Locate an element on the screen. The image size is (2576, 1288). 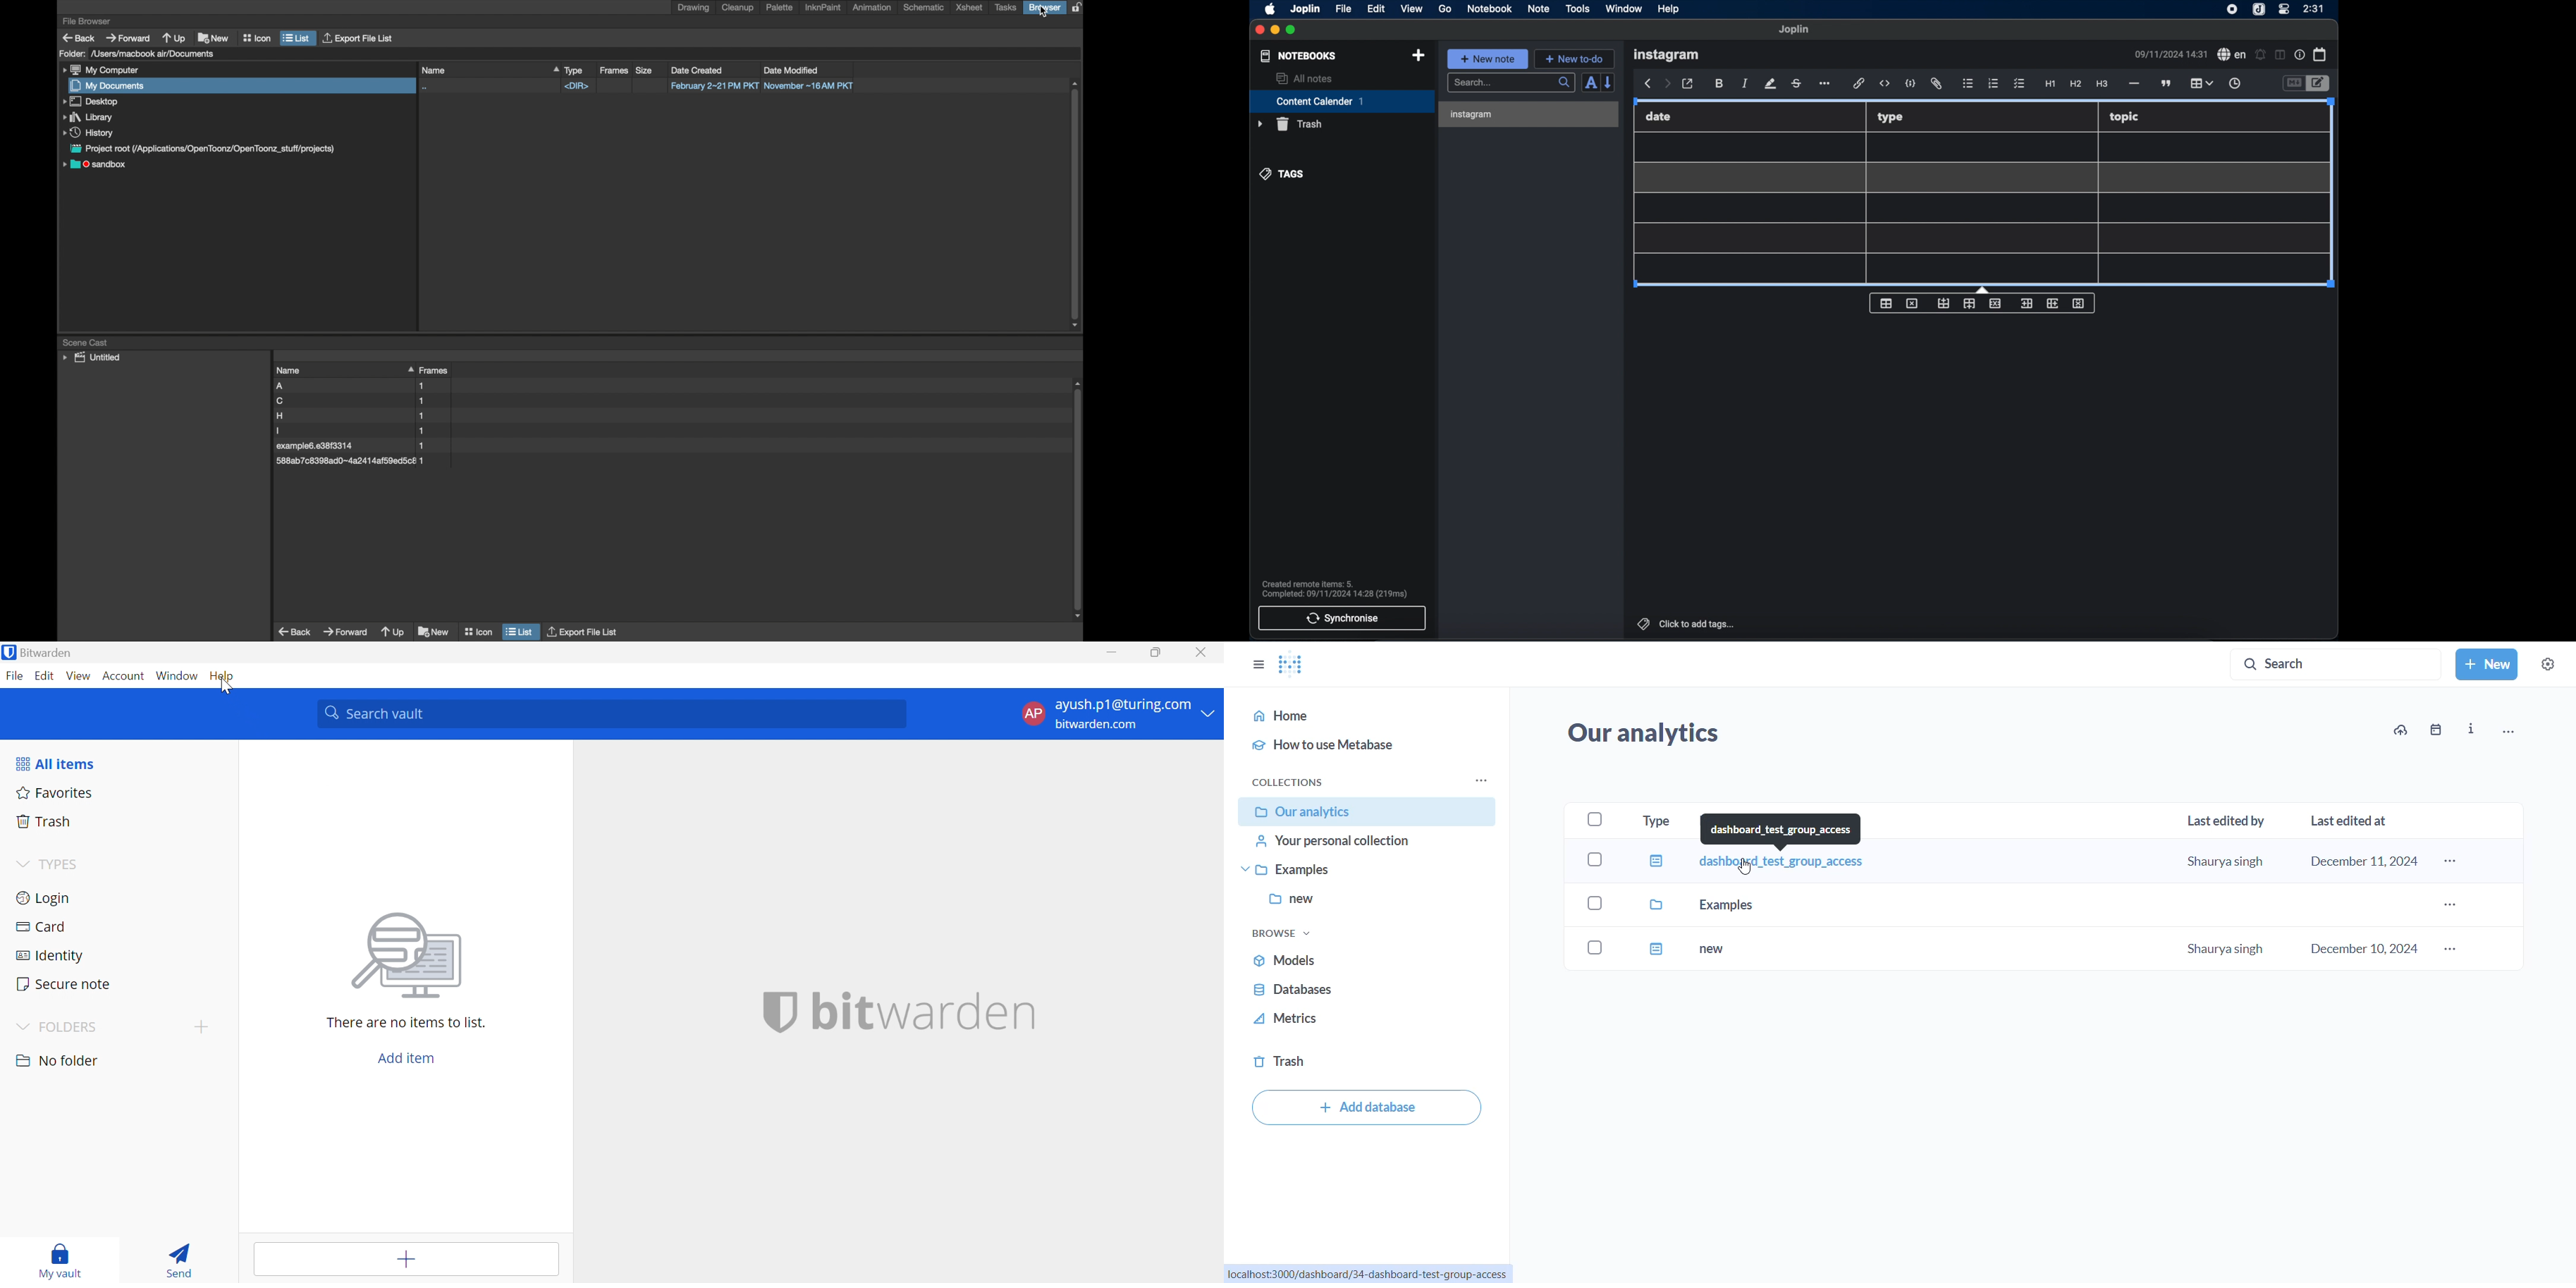
help is located at coordinates (1670, 10).